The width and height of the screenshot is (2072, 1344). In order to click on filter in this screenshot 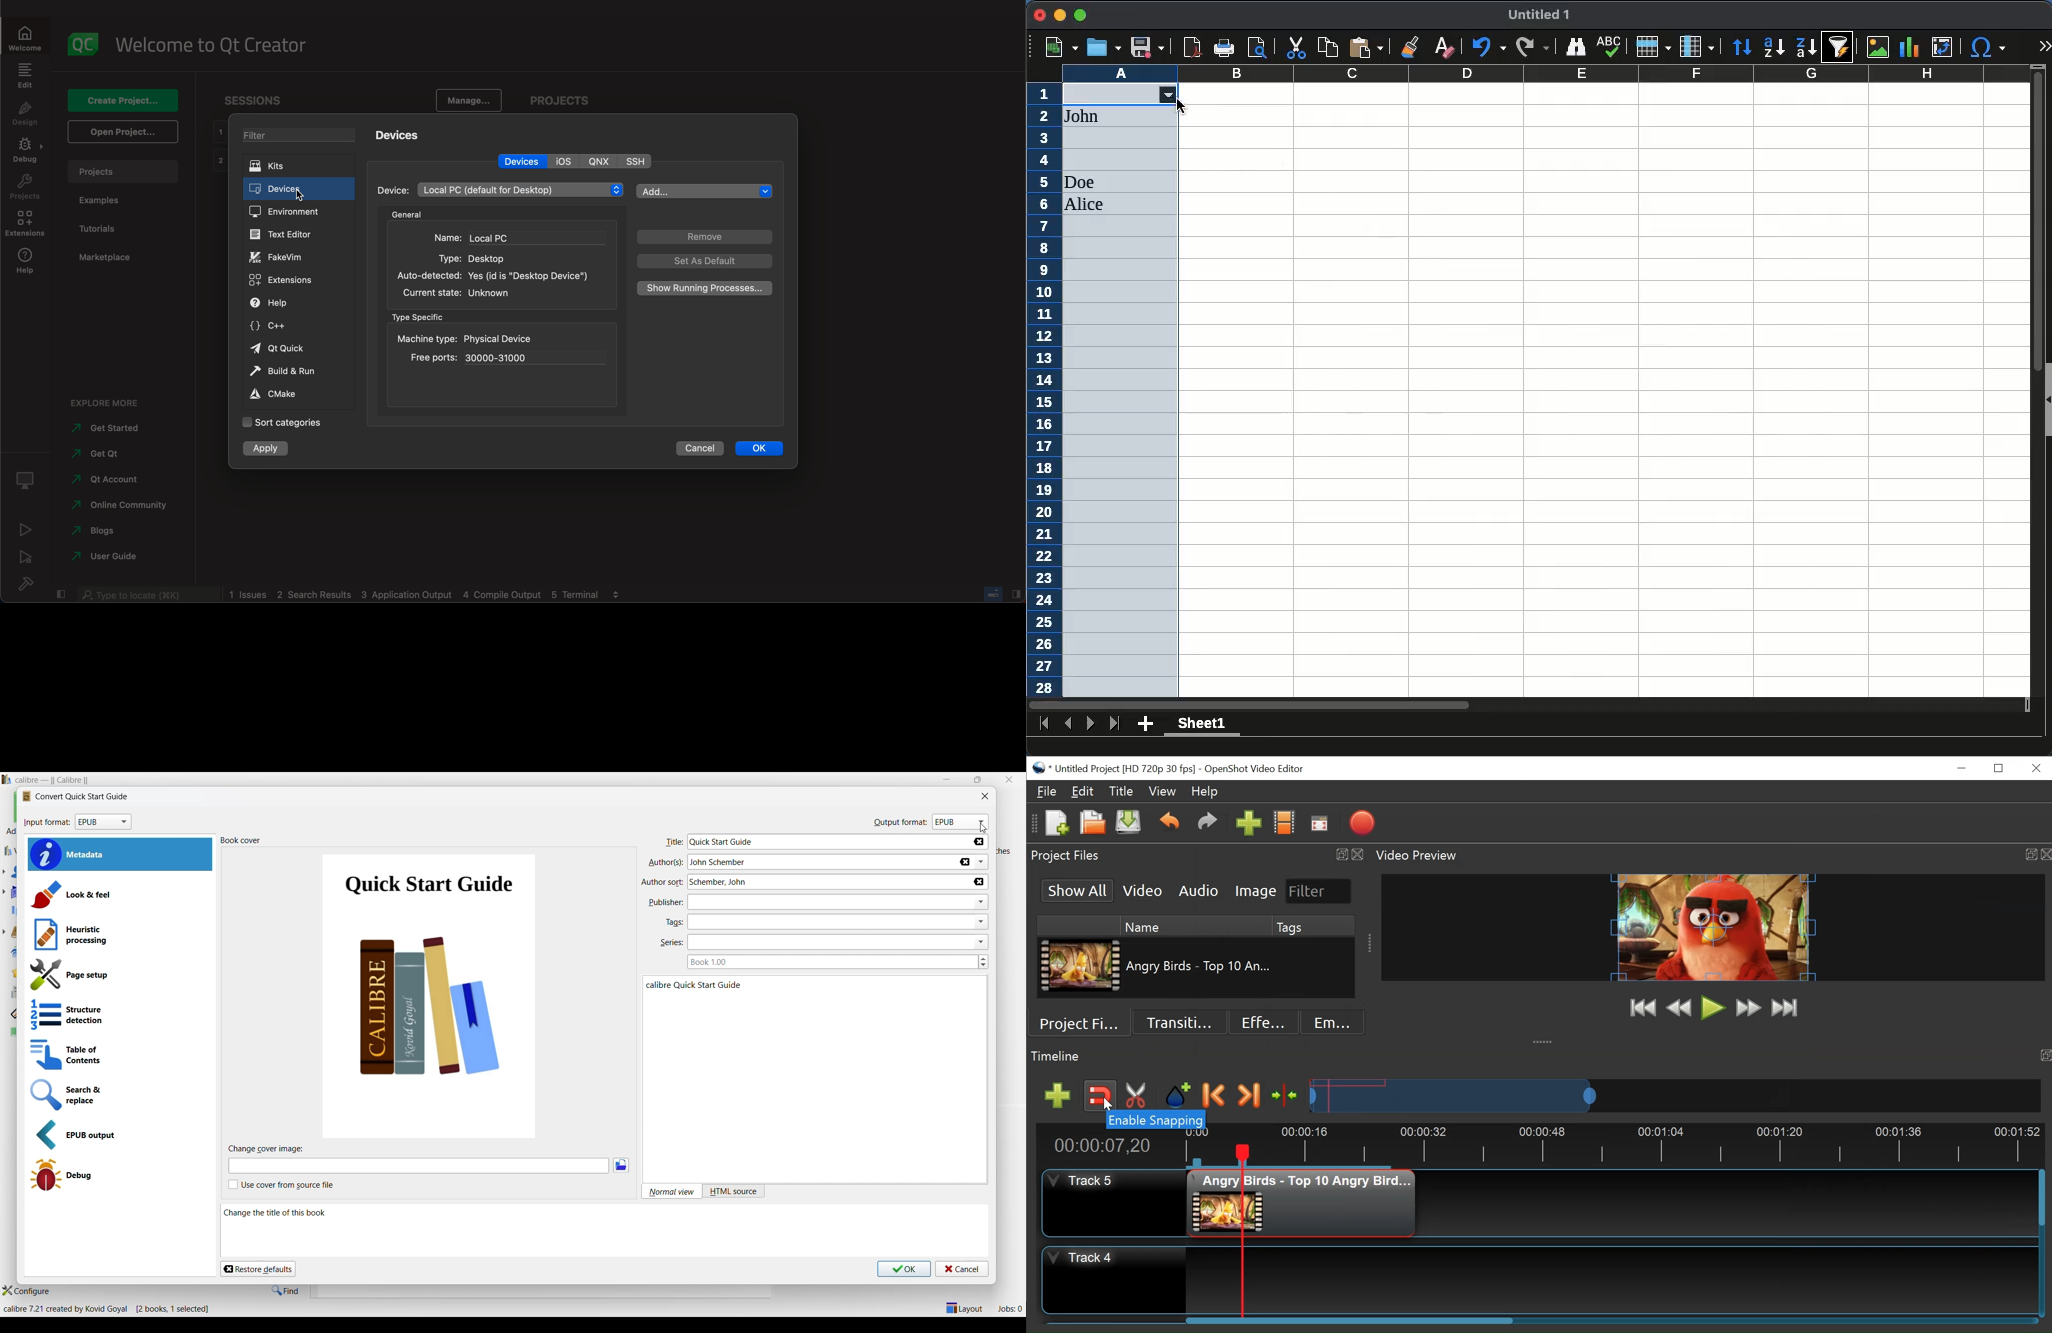, I will do `click(302, 135)`.